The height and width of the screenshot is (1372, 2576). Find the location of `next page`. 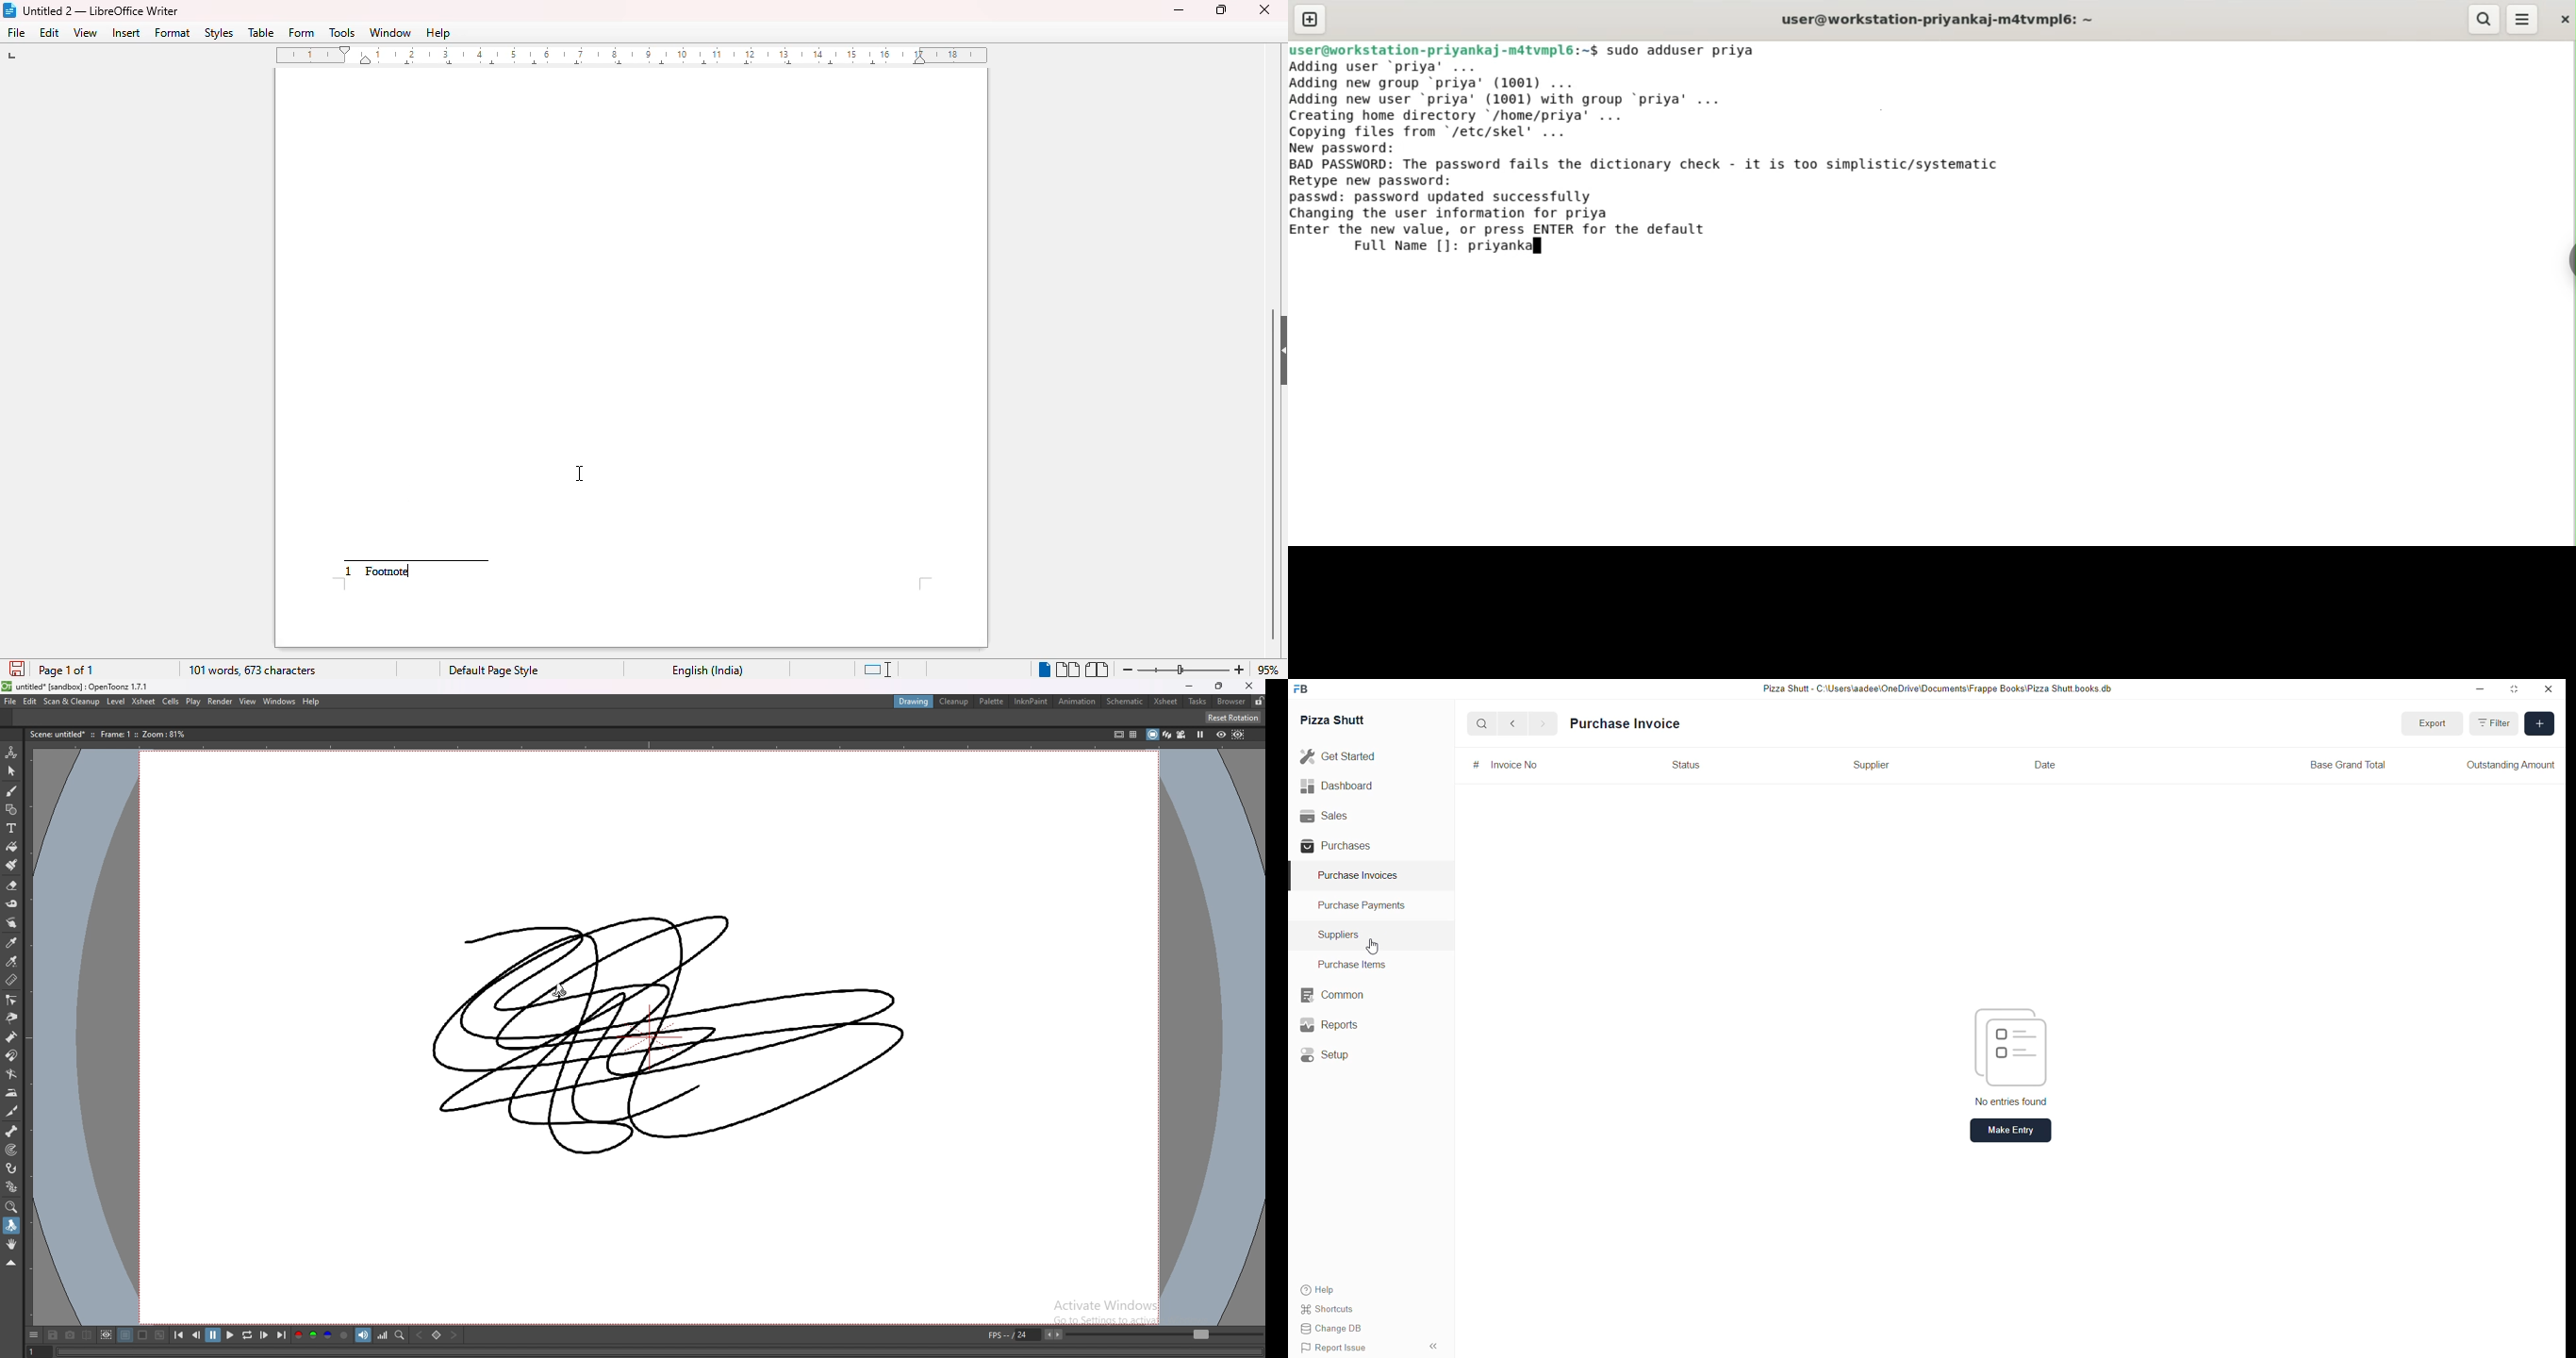

next page is located at coordinates (1539, 723).